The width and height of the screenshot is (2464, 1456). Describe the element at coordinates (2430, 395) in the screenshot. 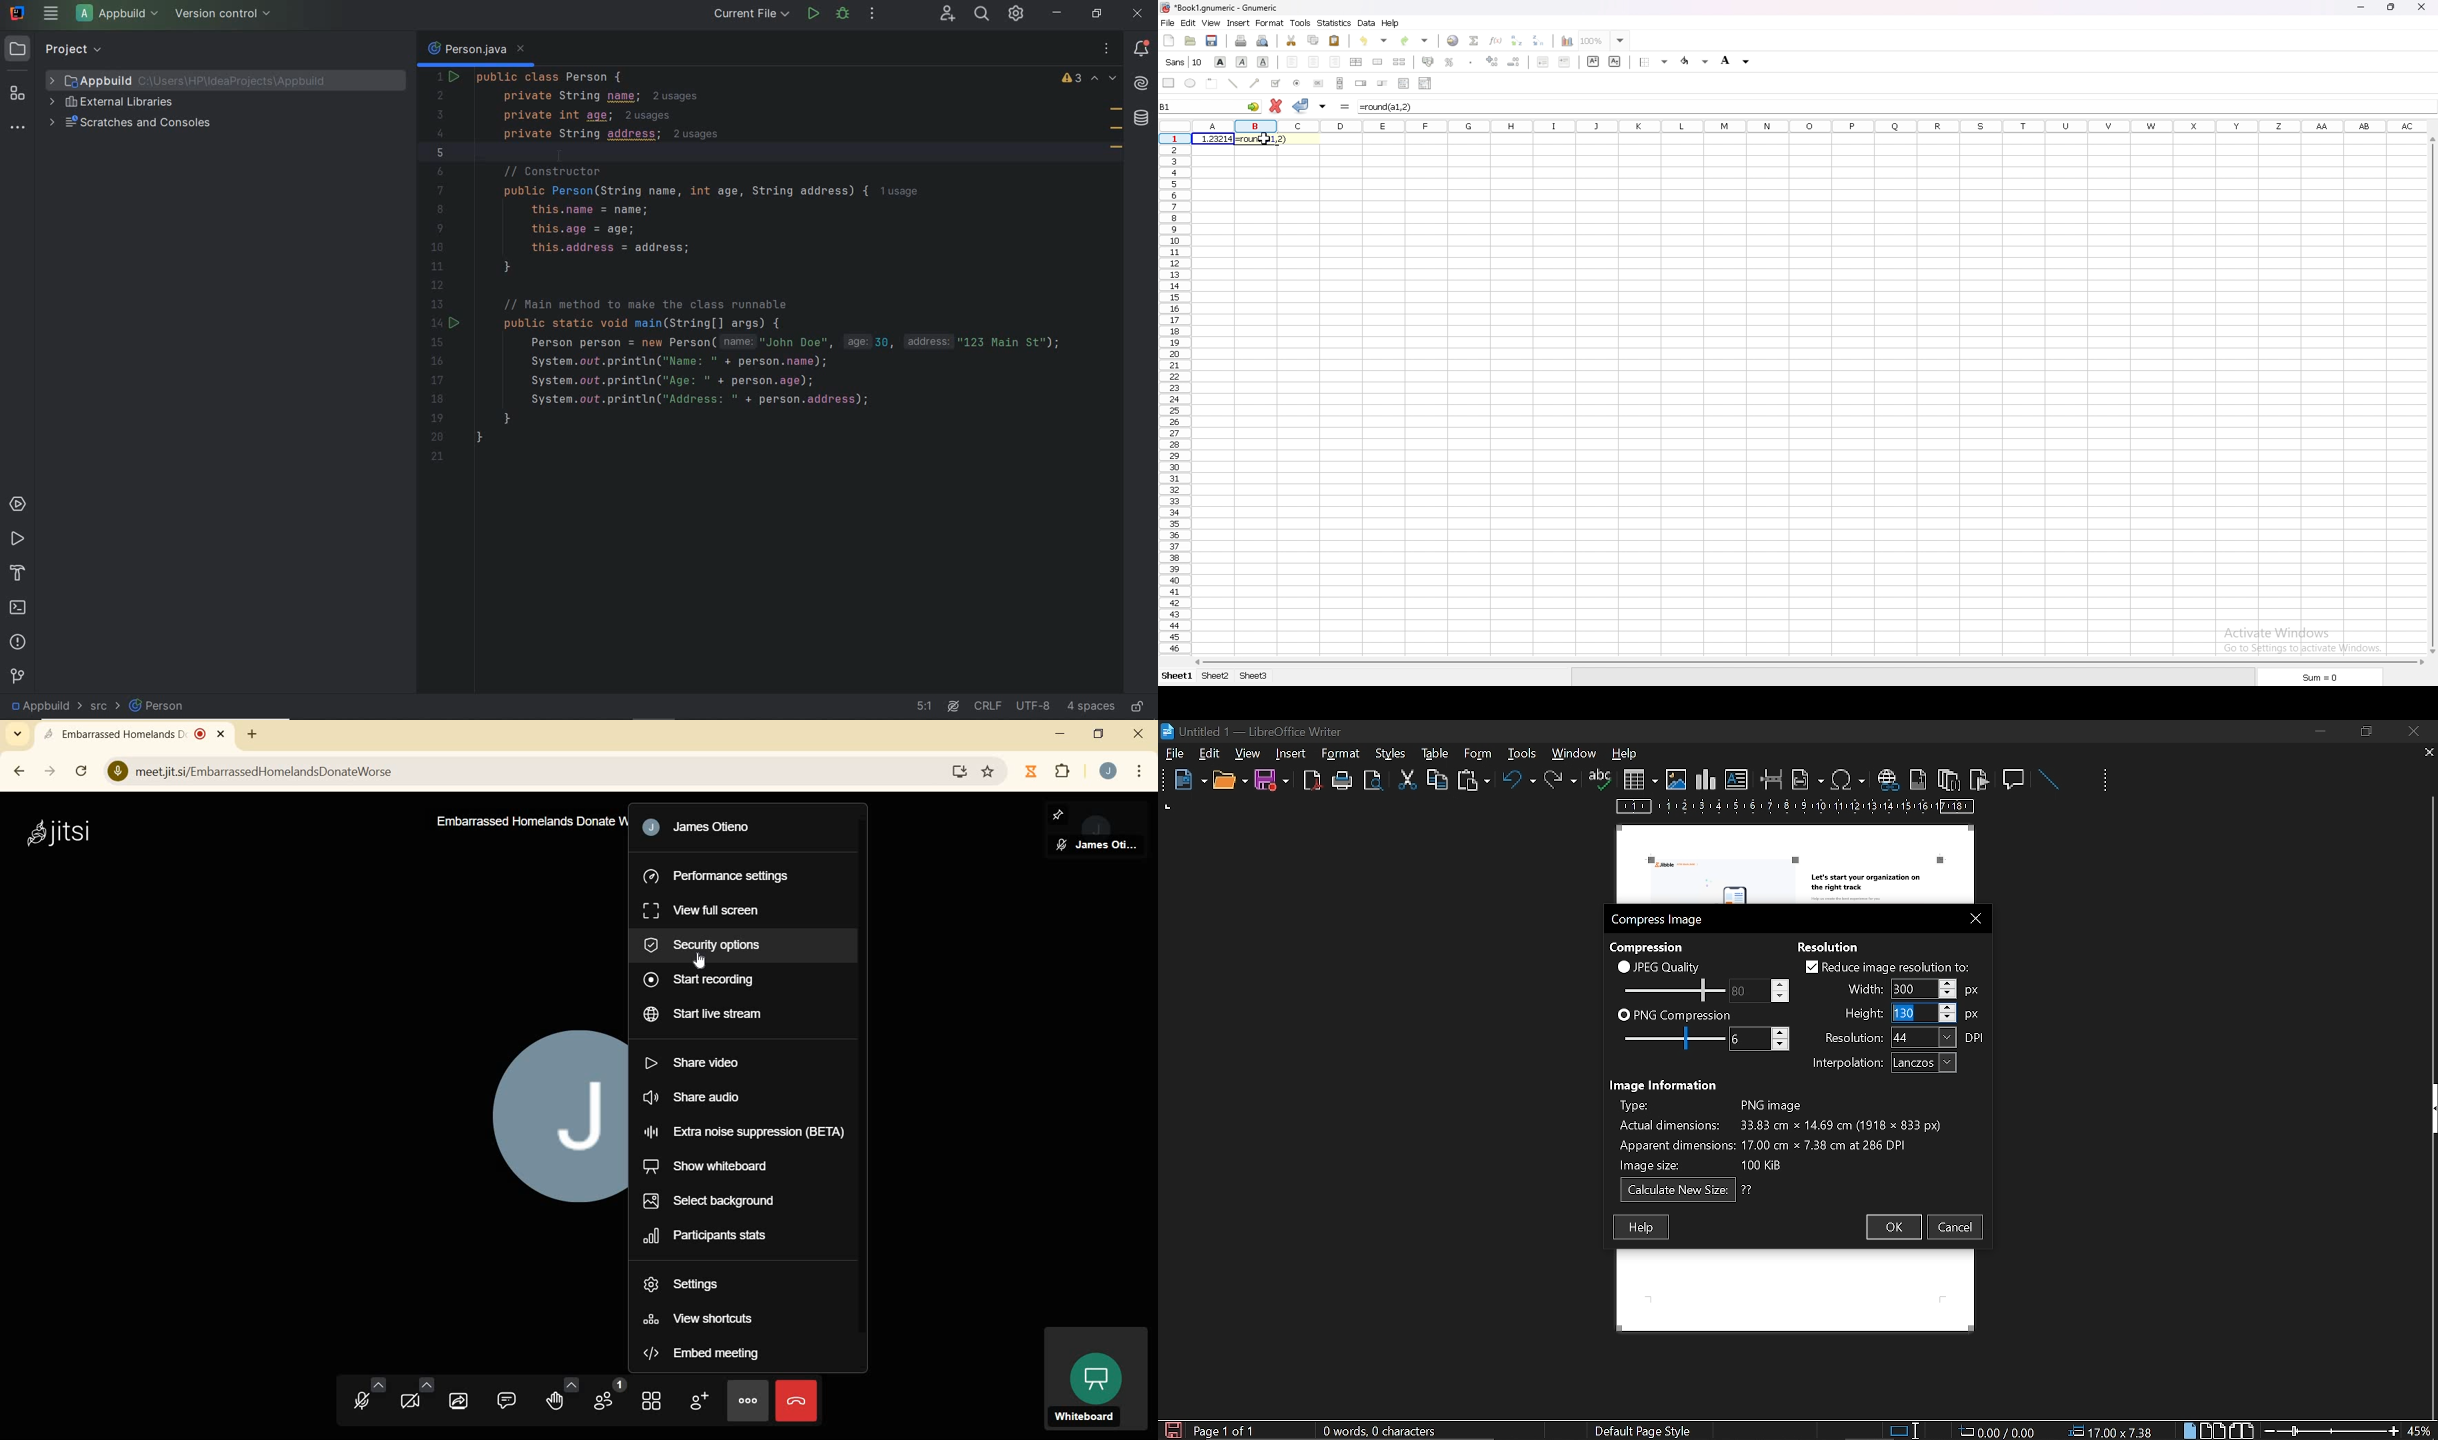

I see `scroll bar` at that location.